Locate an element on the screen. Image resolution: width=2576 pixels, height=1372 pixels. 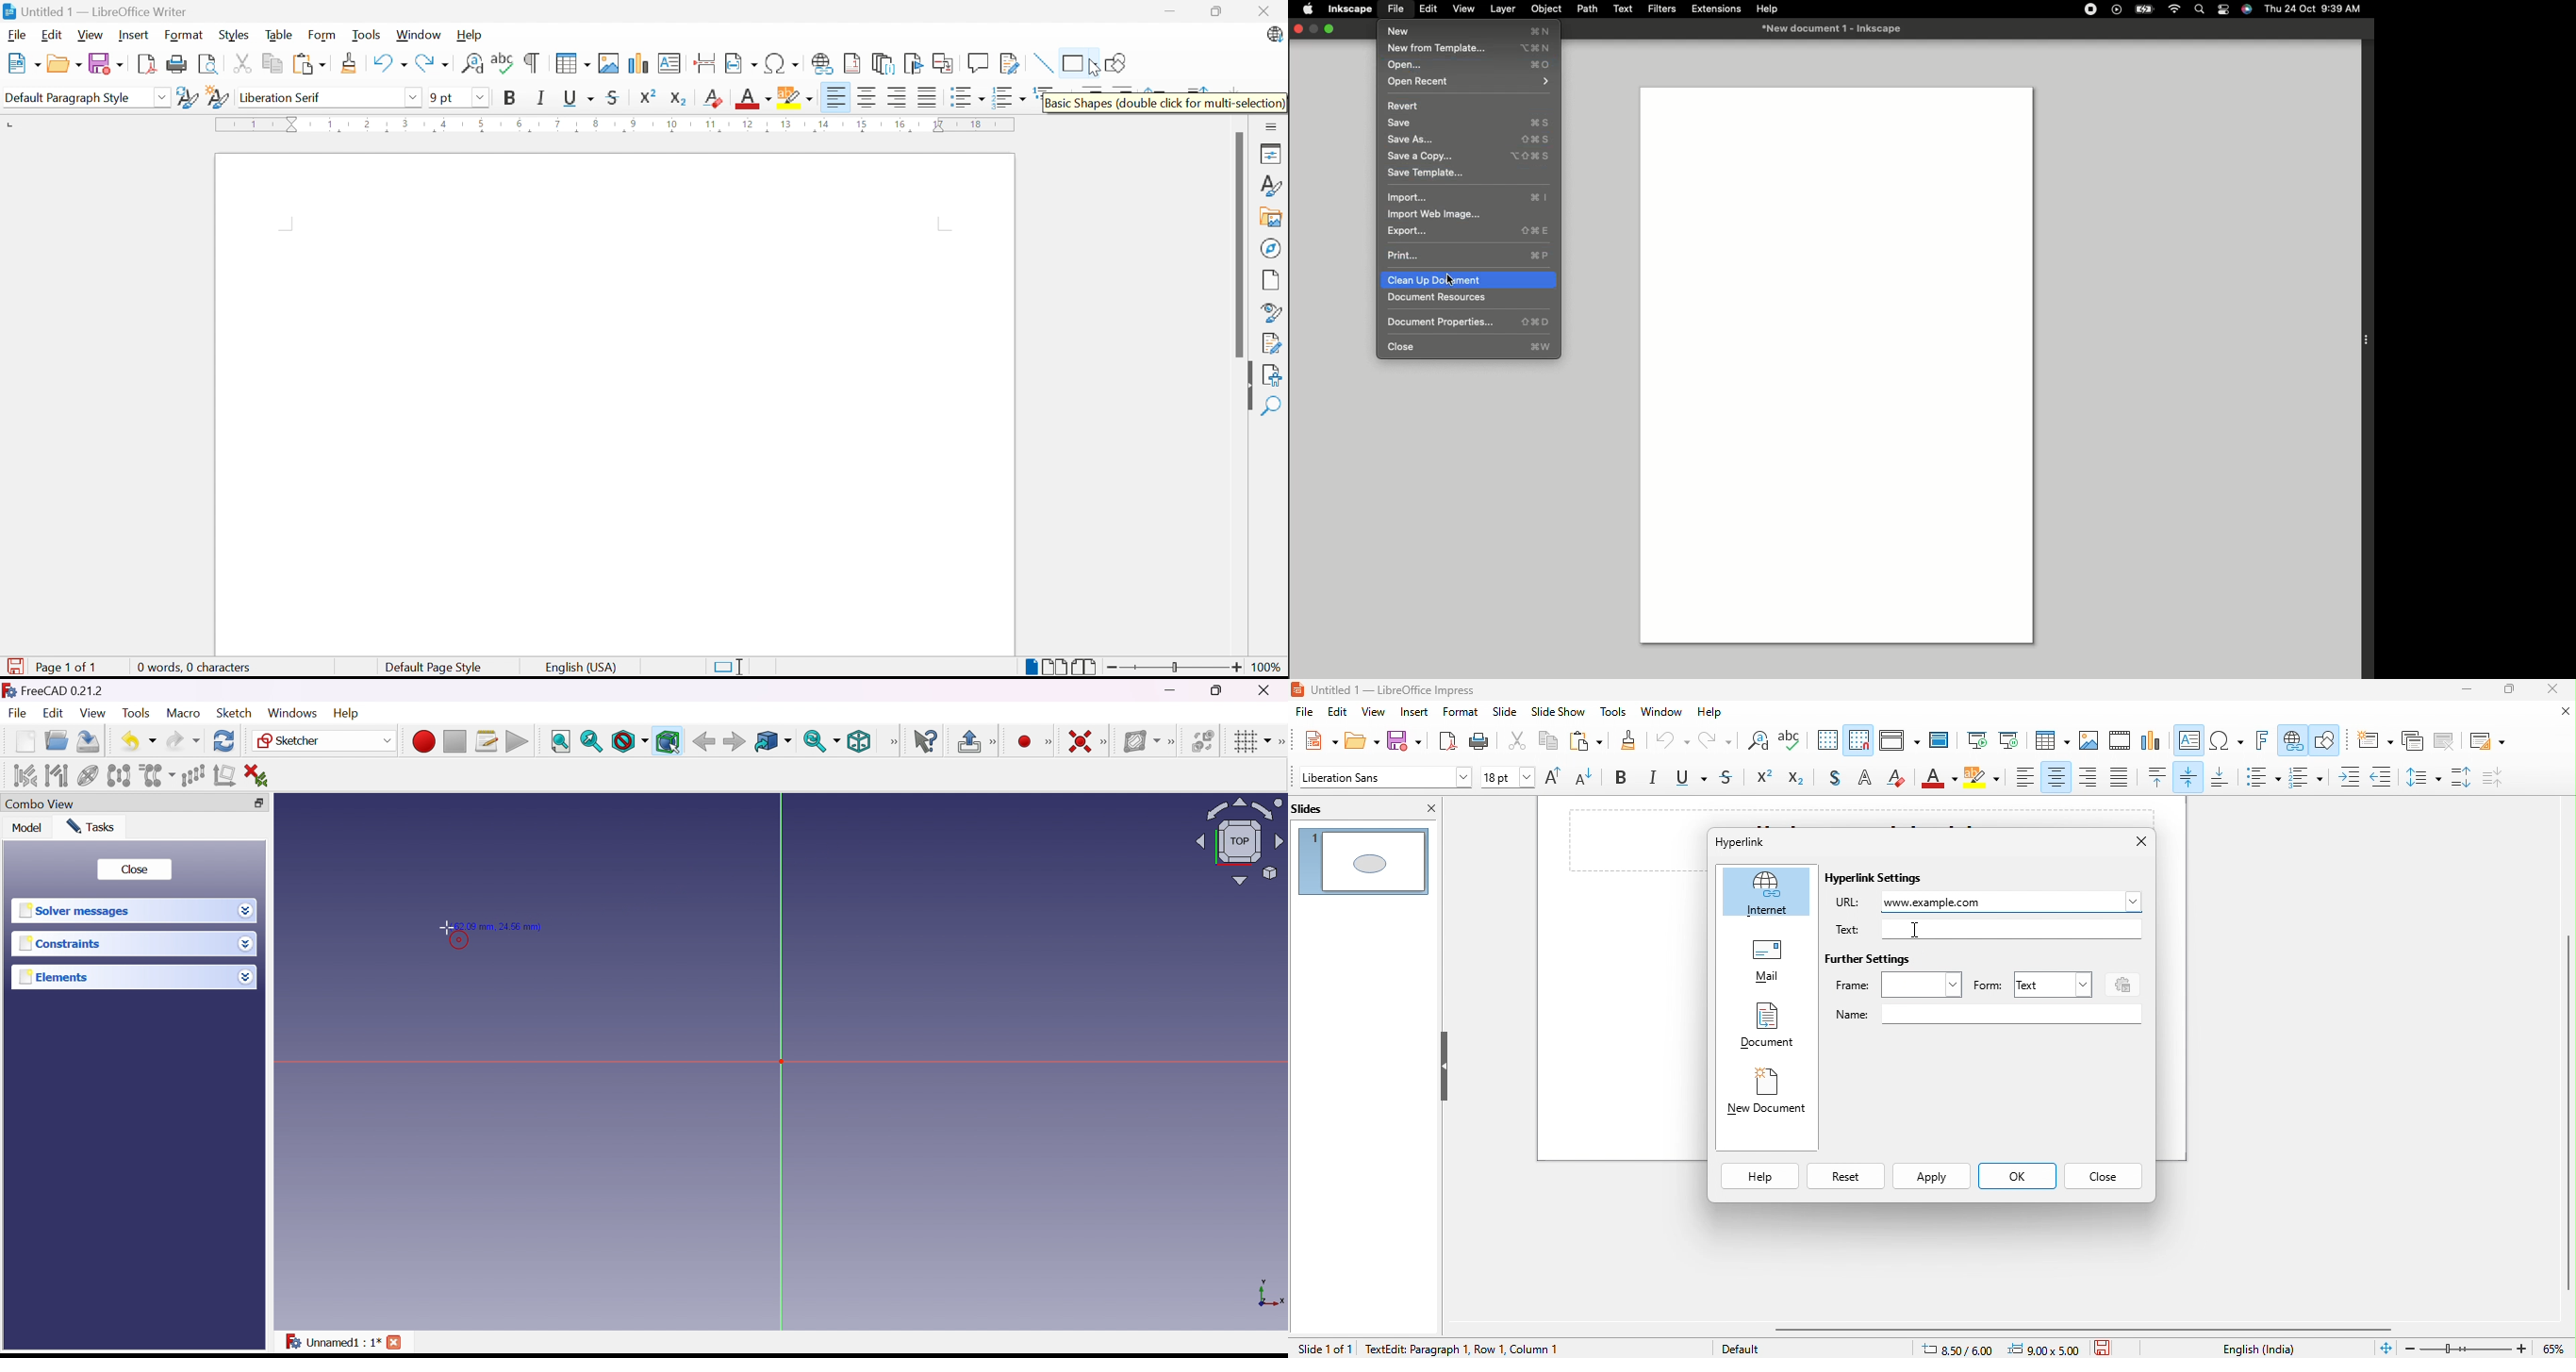
format is located at coordinates (1461, 713).